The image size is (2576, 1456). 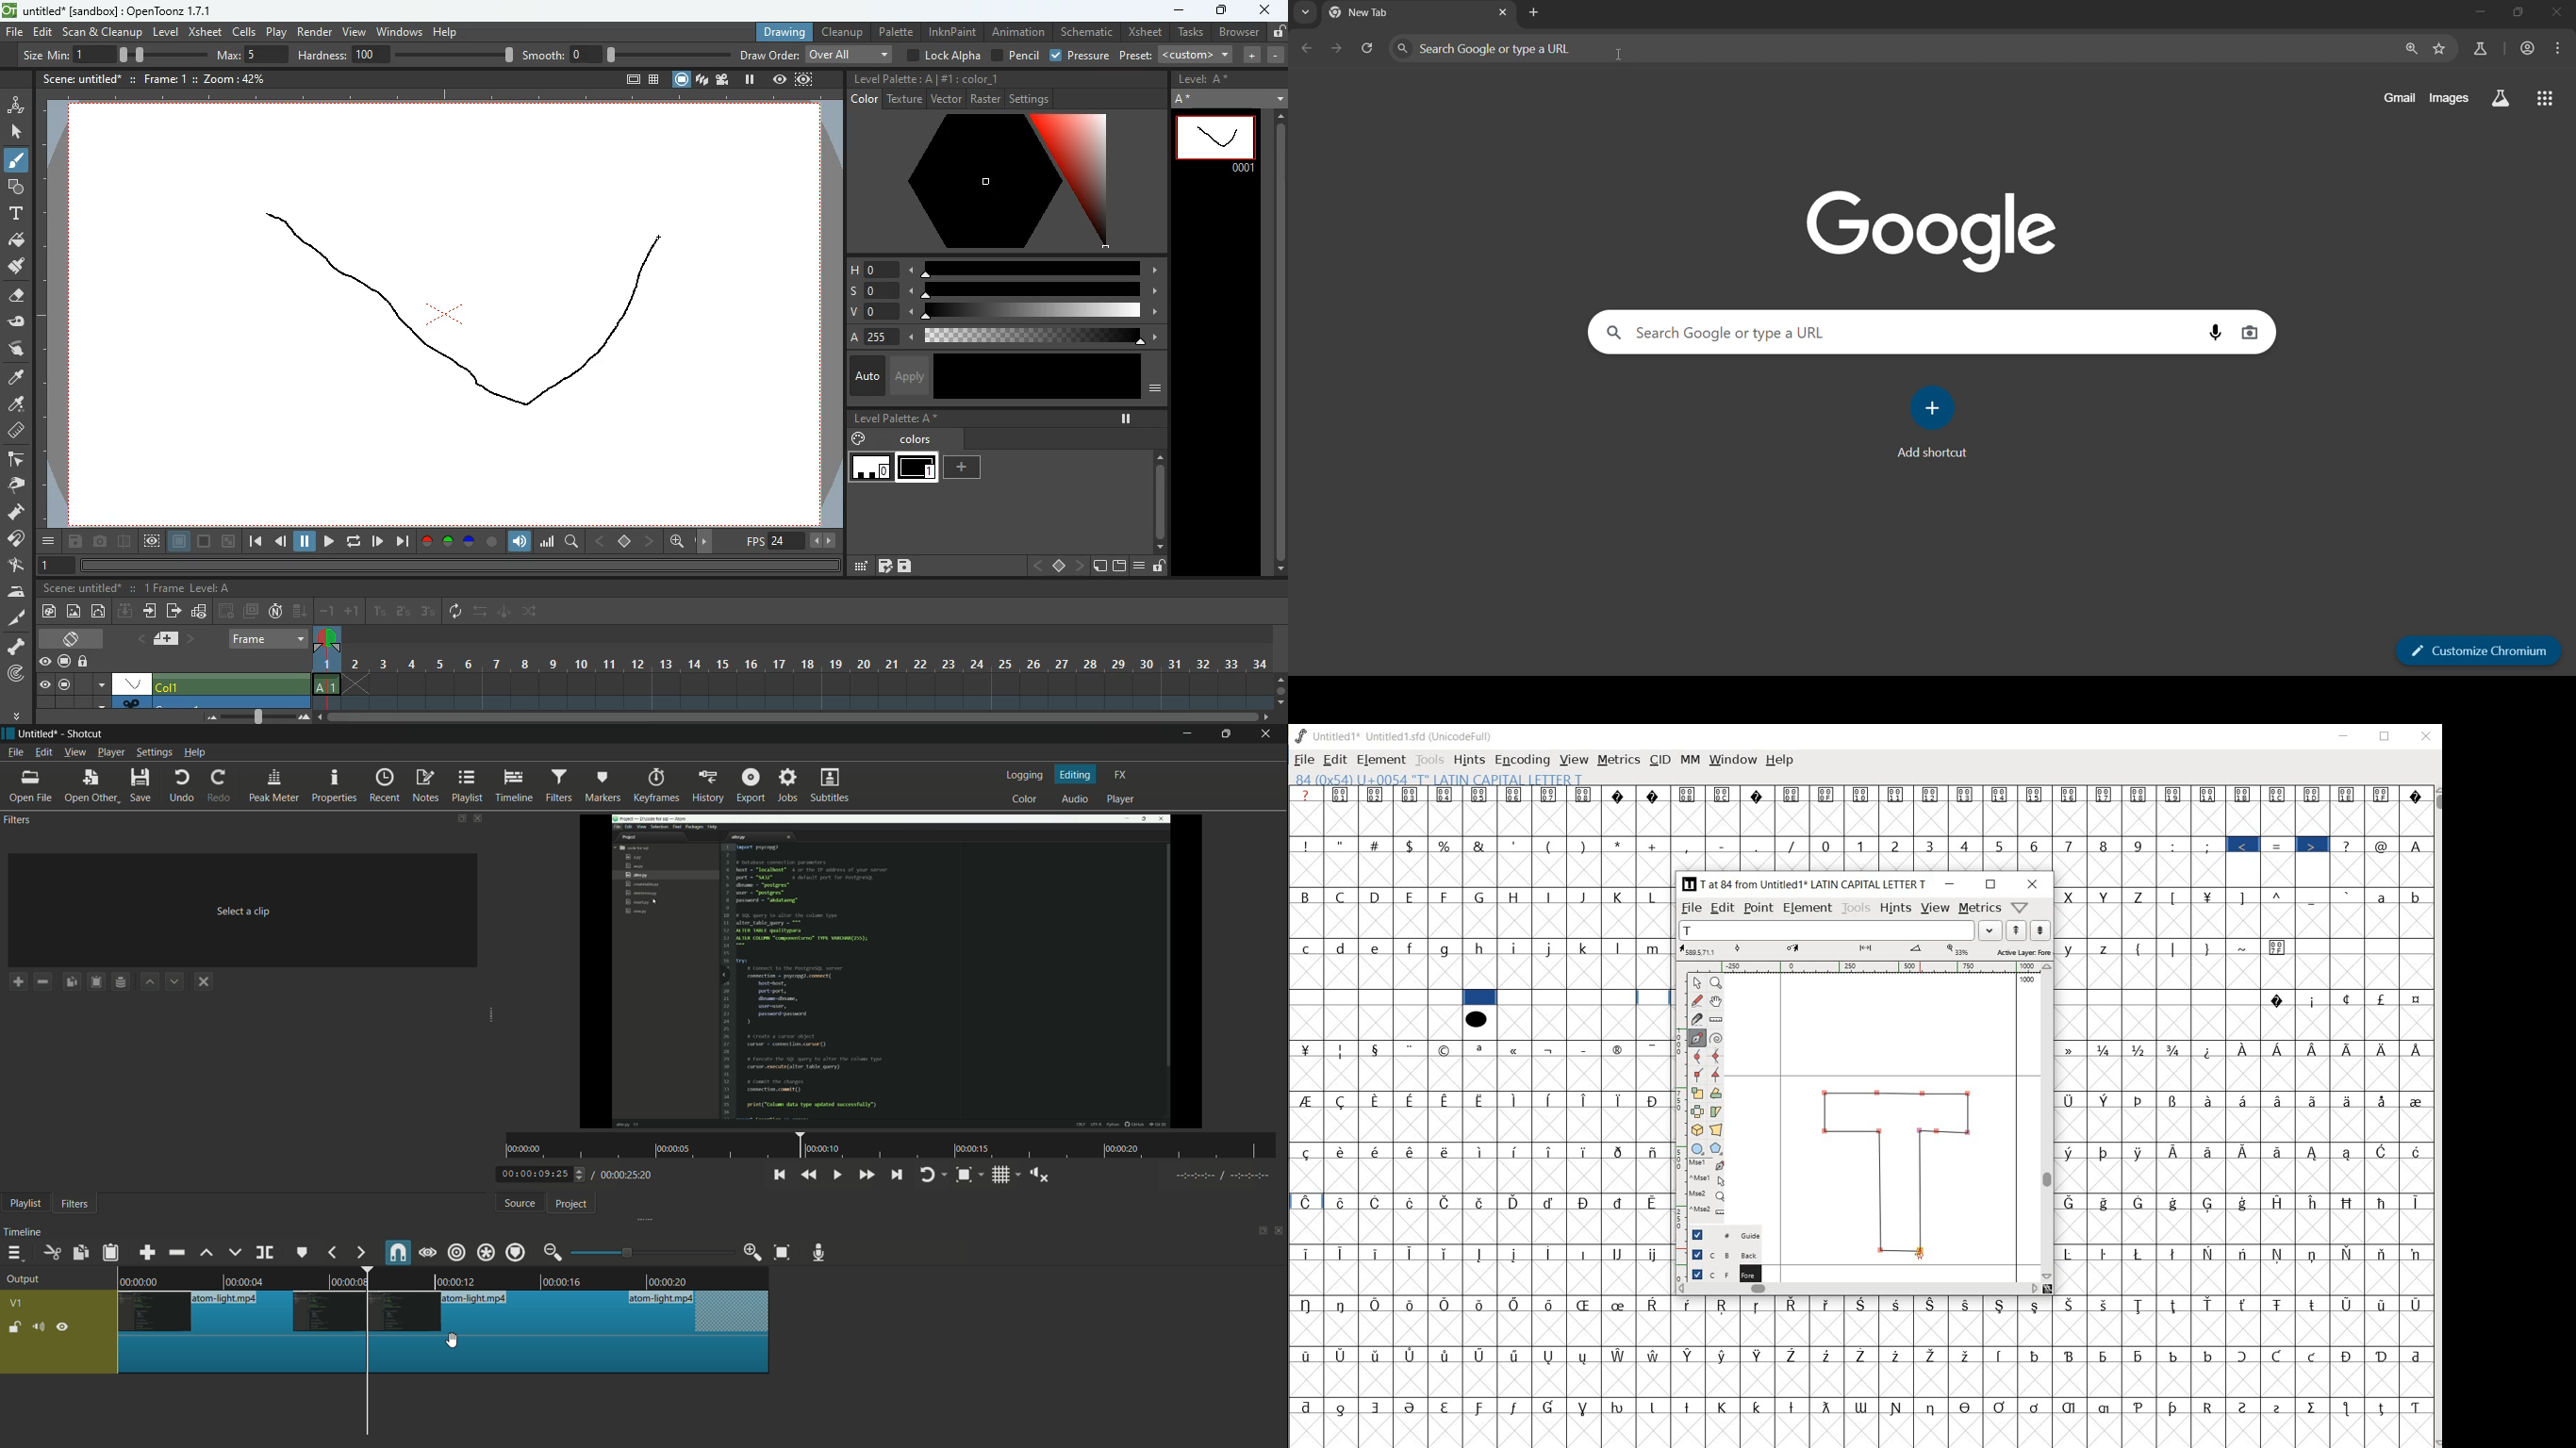 I want to click on screen, so click(x=682, y=79).